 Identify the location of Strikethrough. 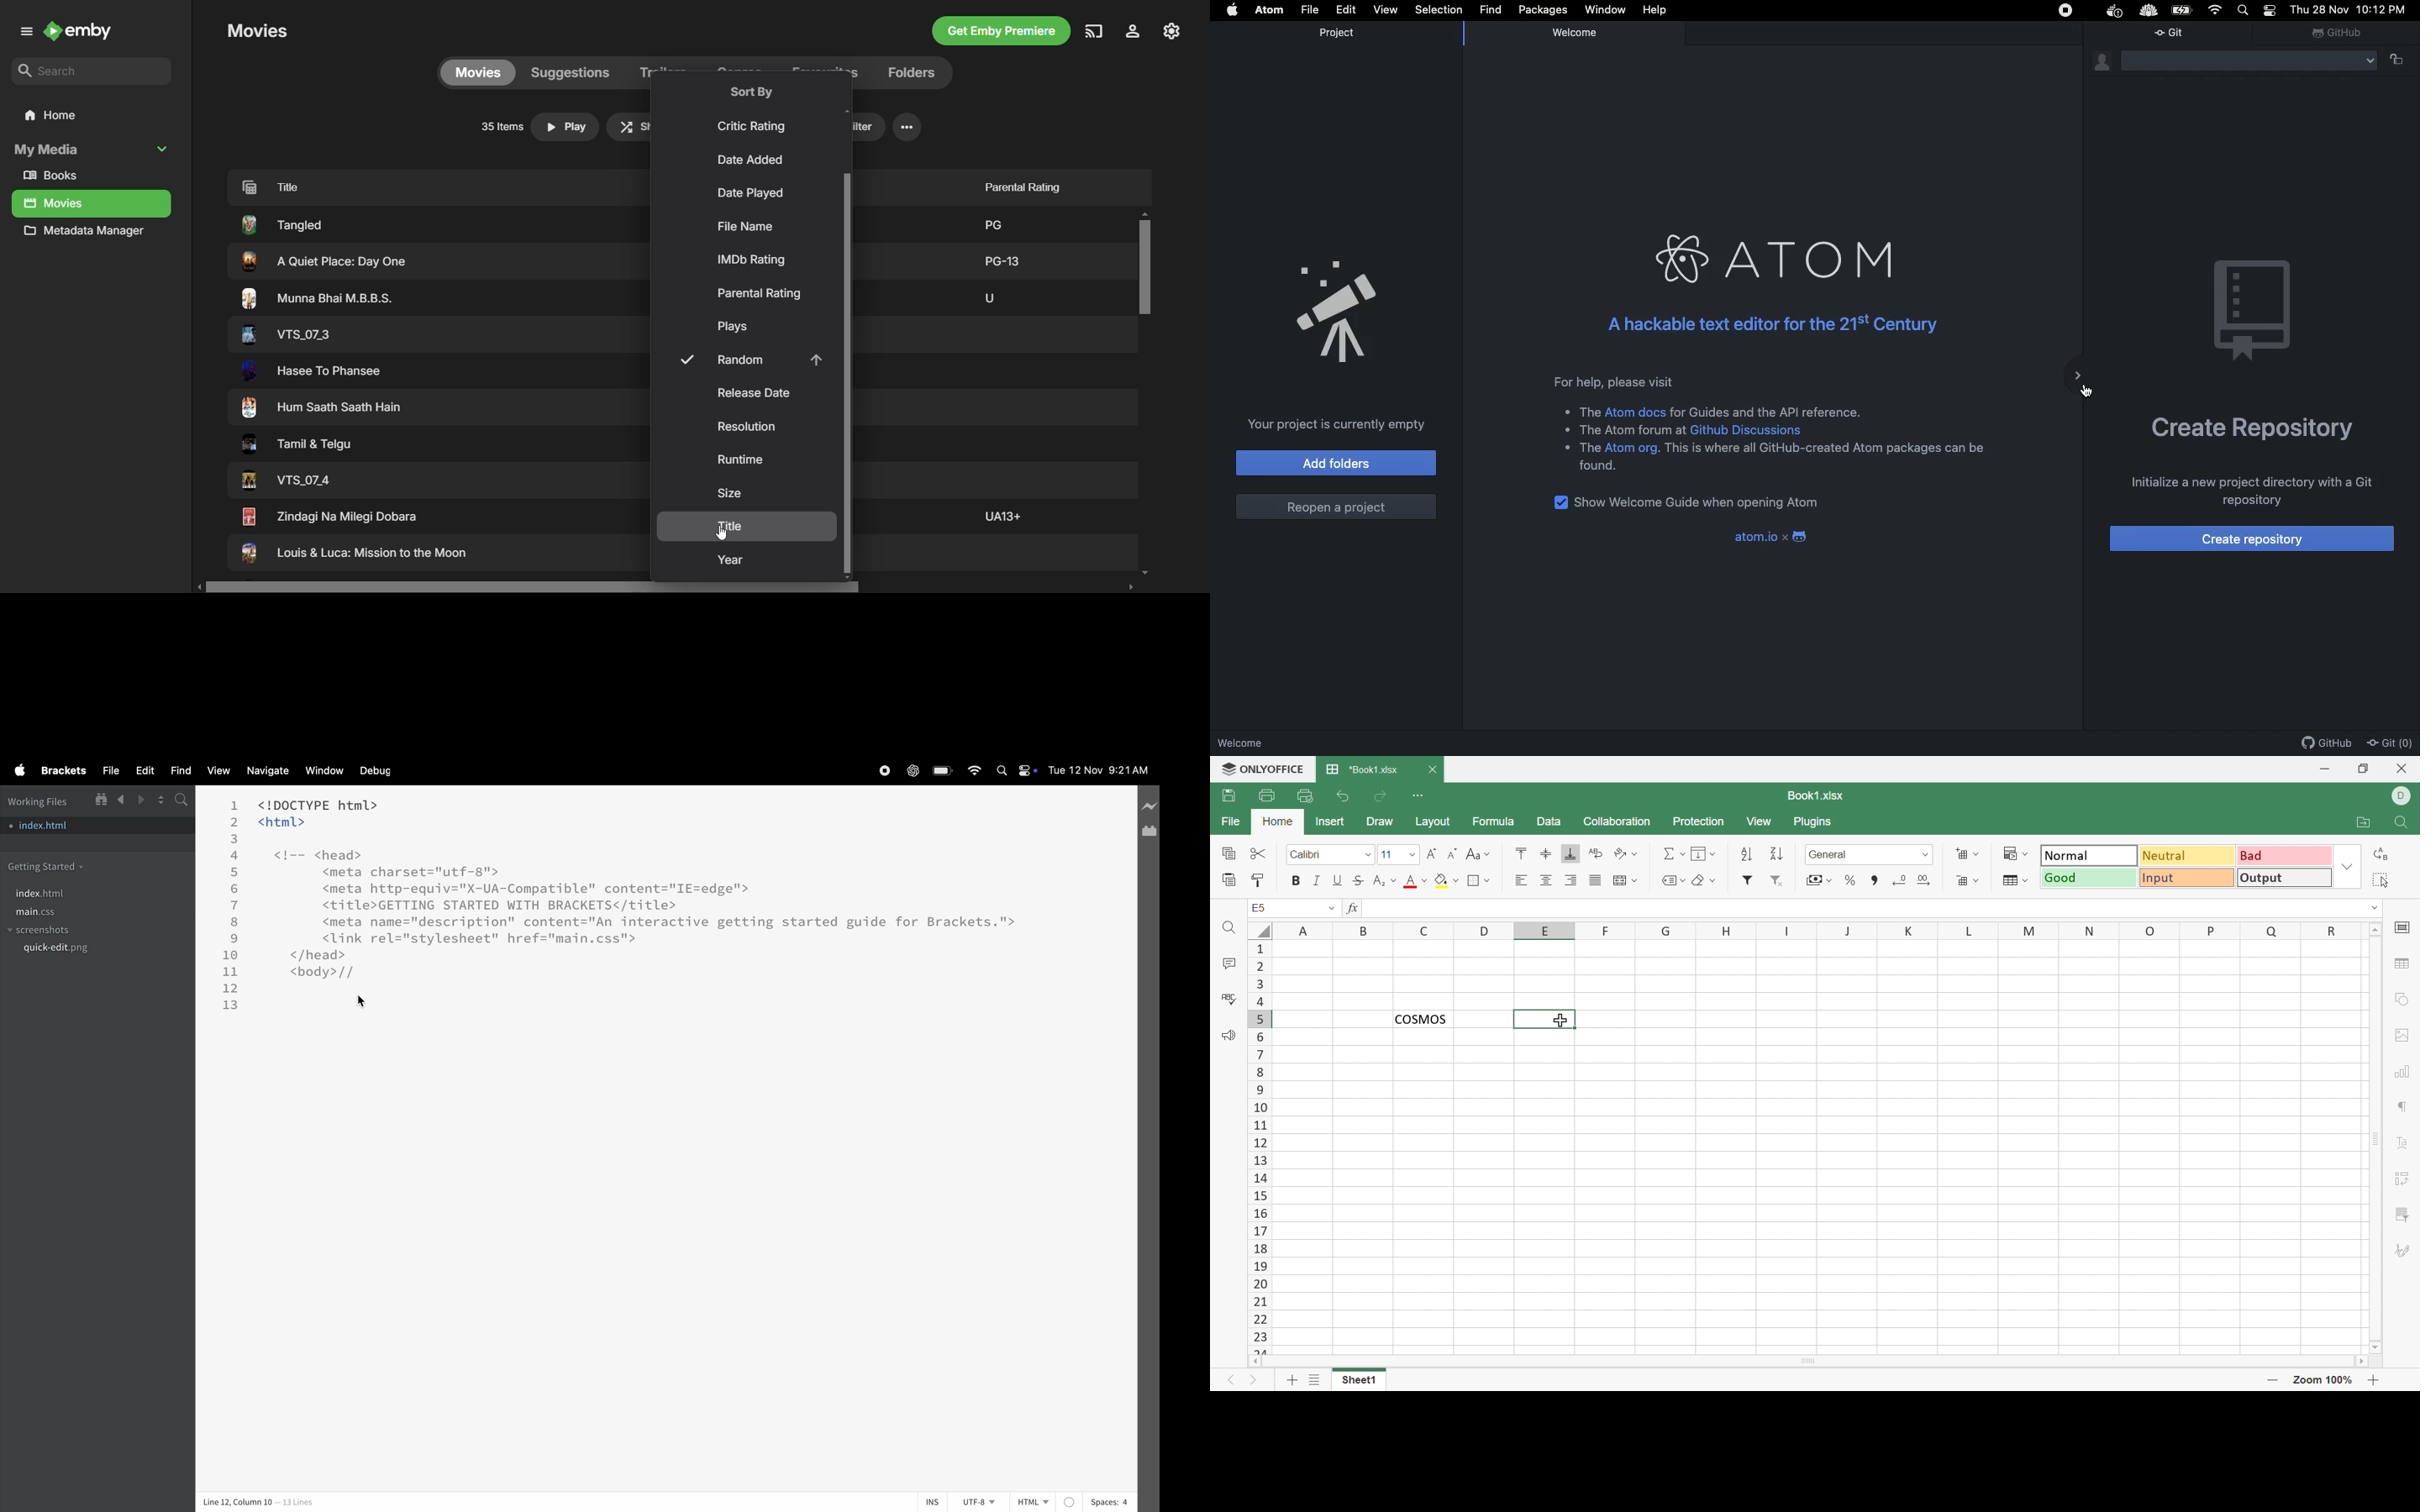
(1359, 881).